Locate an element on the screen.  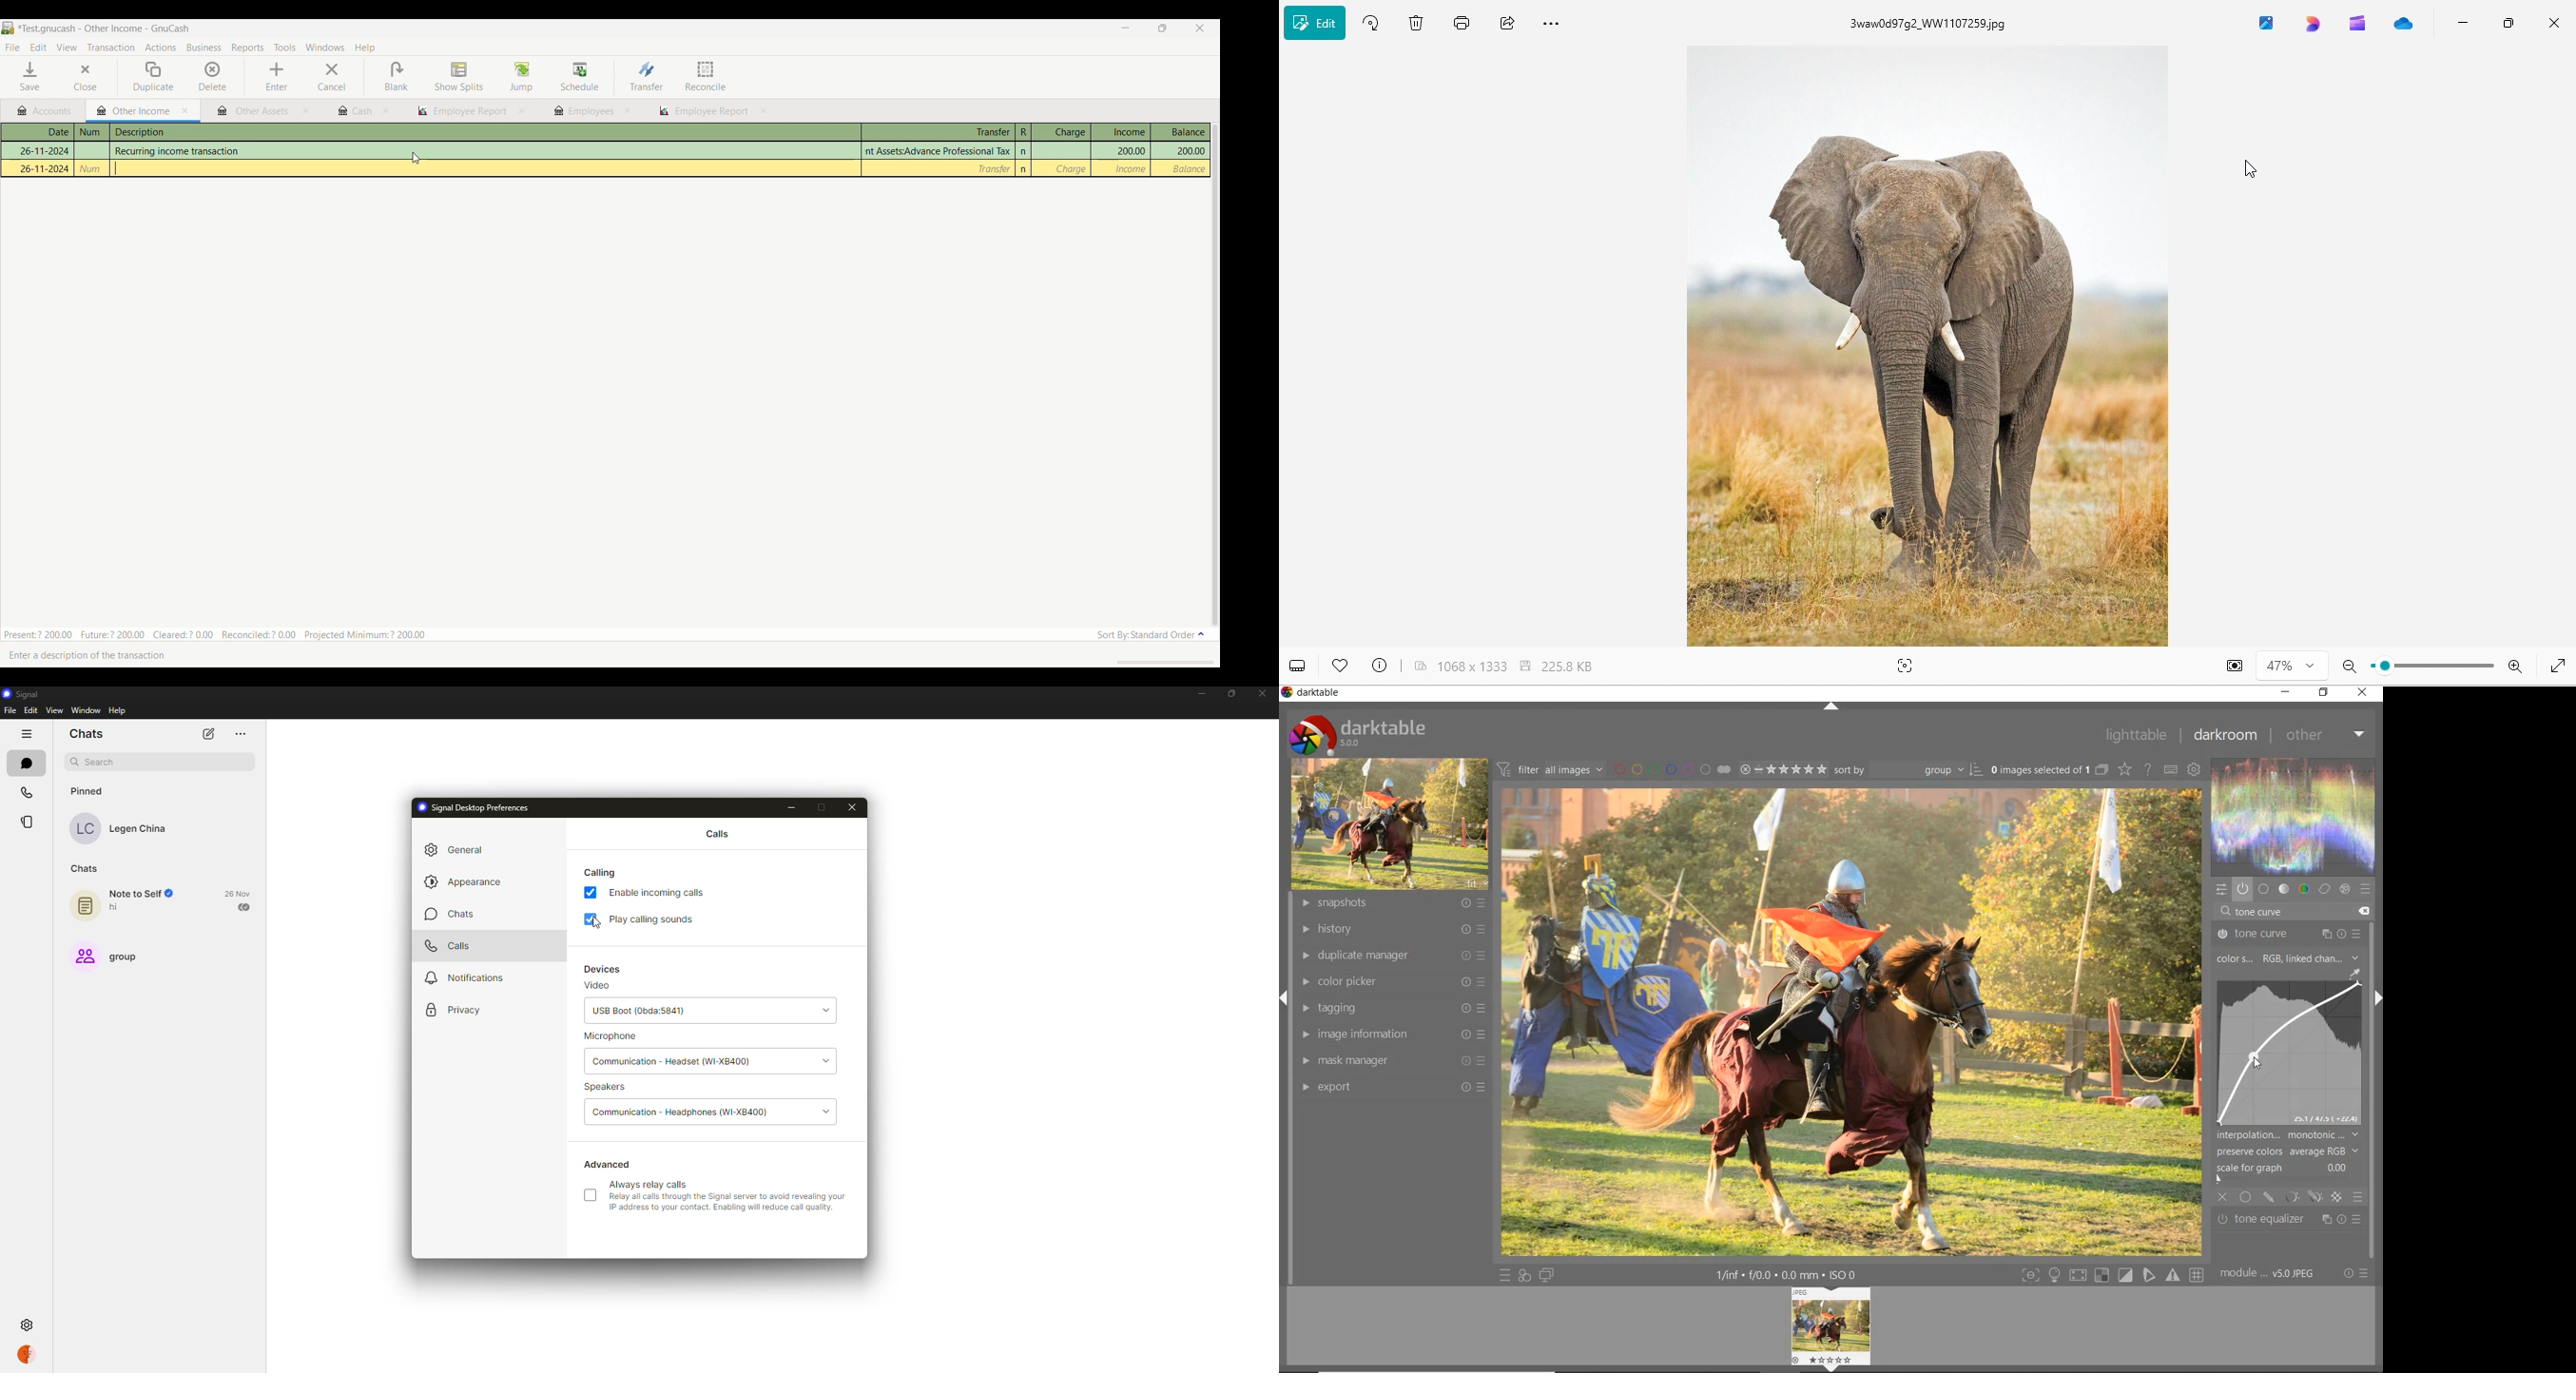
cash is located at coordinates (354, 111).